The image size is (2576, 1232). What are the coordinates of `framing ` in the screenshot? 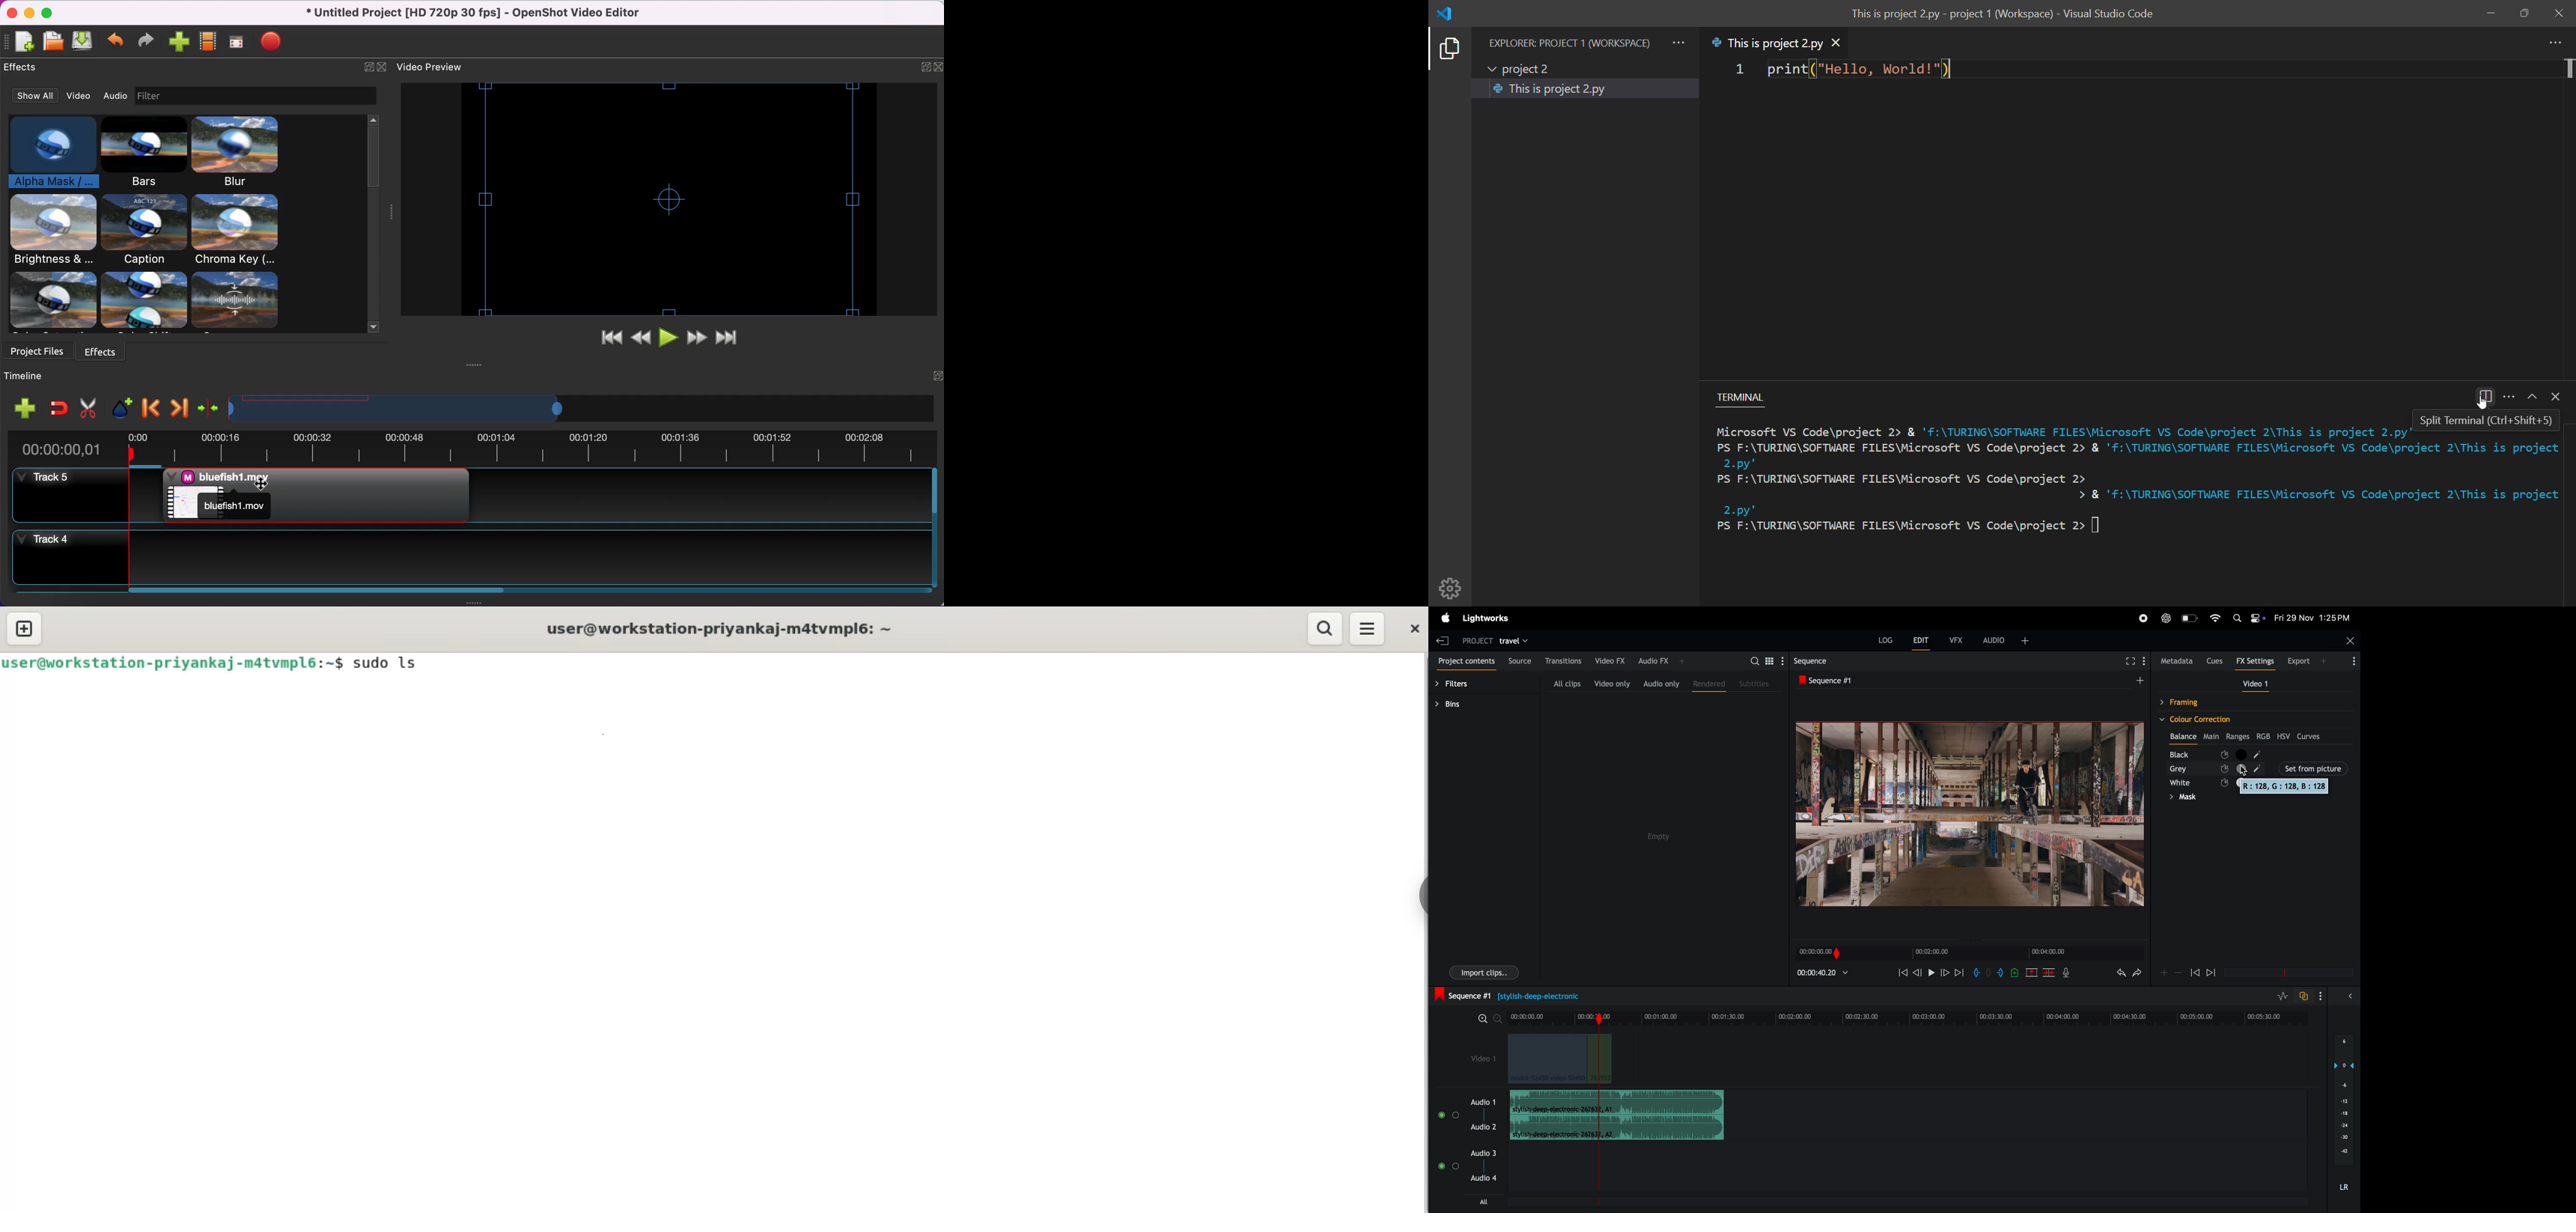 It's located at (2218, 702).